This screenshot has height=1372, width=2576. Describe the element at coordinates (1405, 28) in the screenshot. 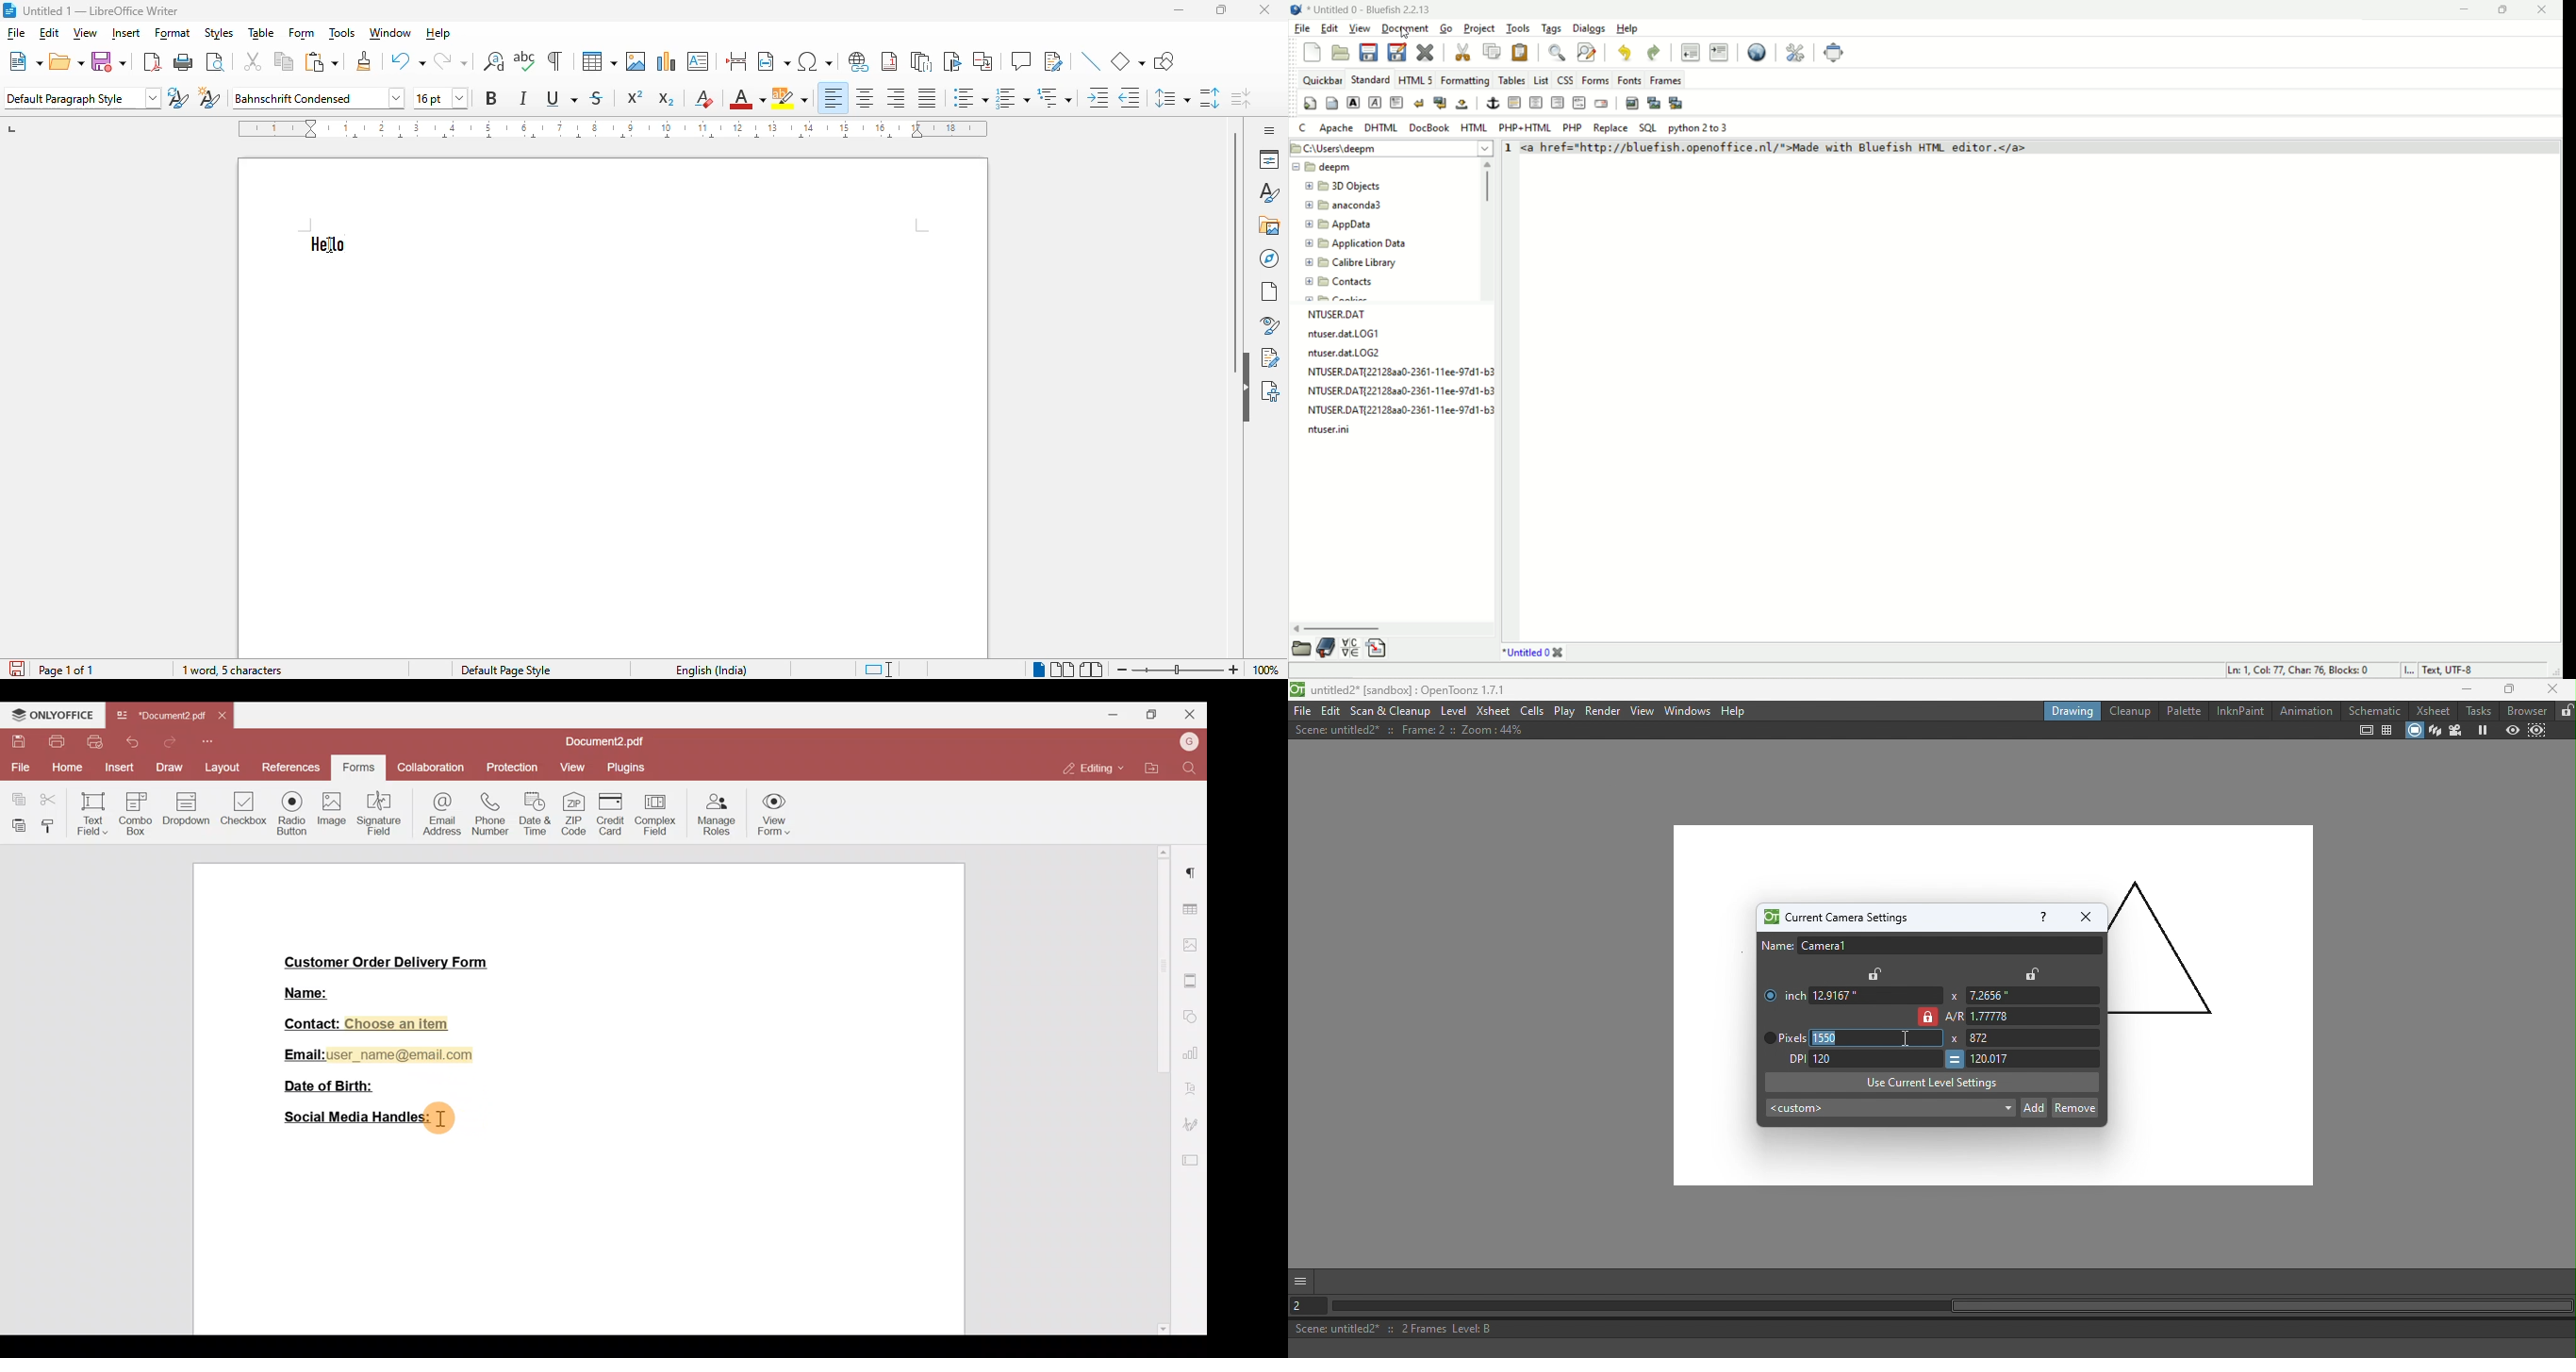

I see `document` at that location.